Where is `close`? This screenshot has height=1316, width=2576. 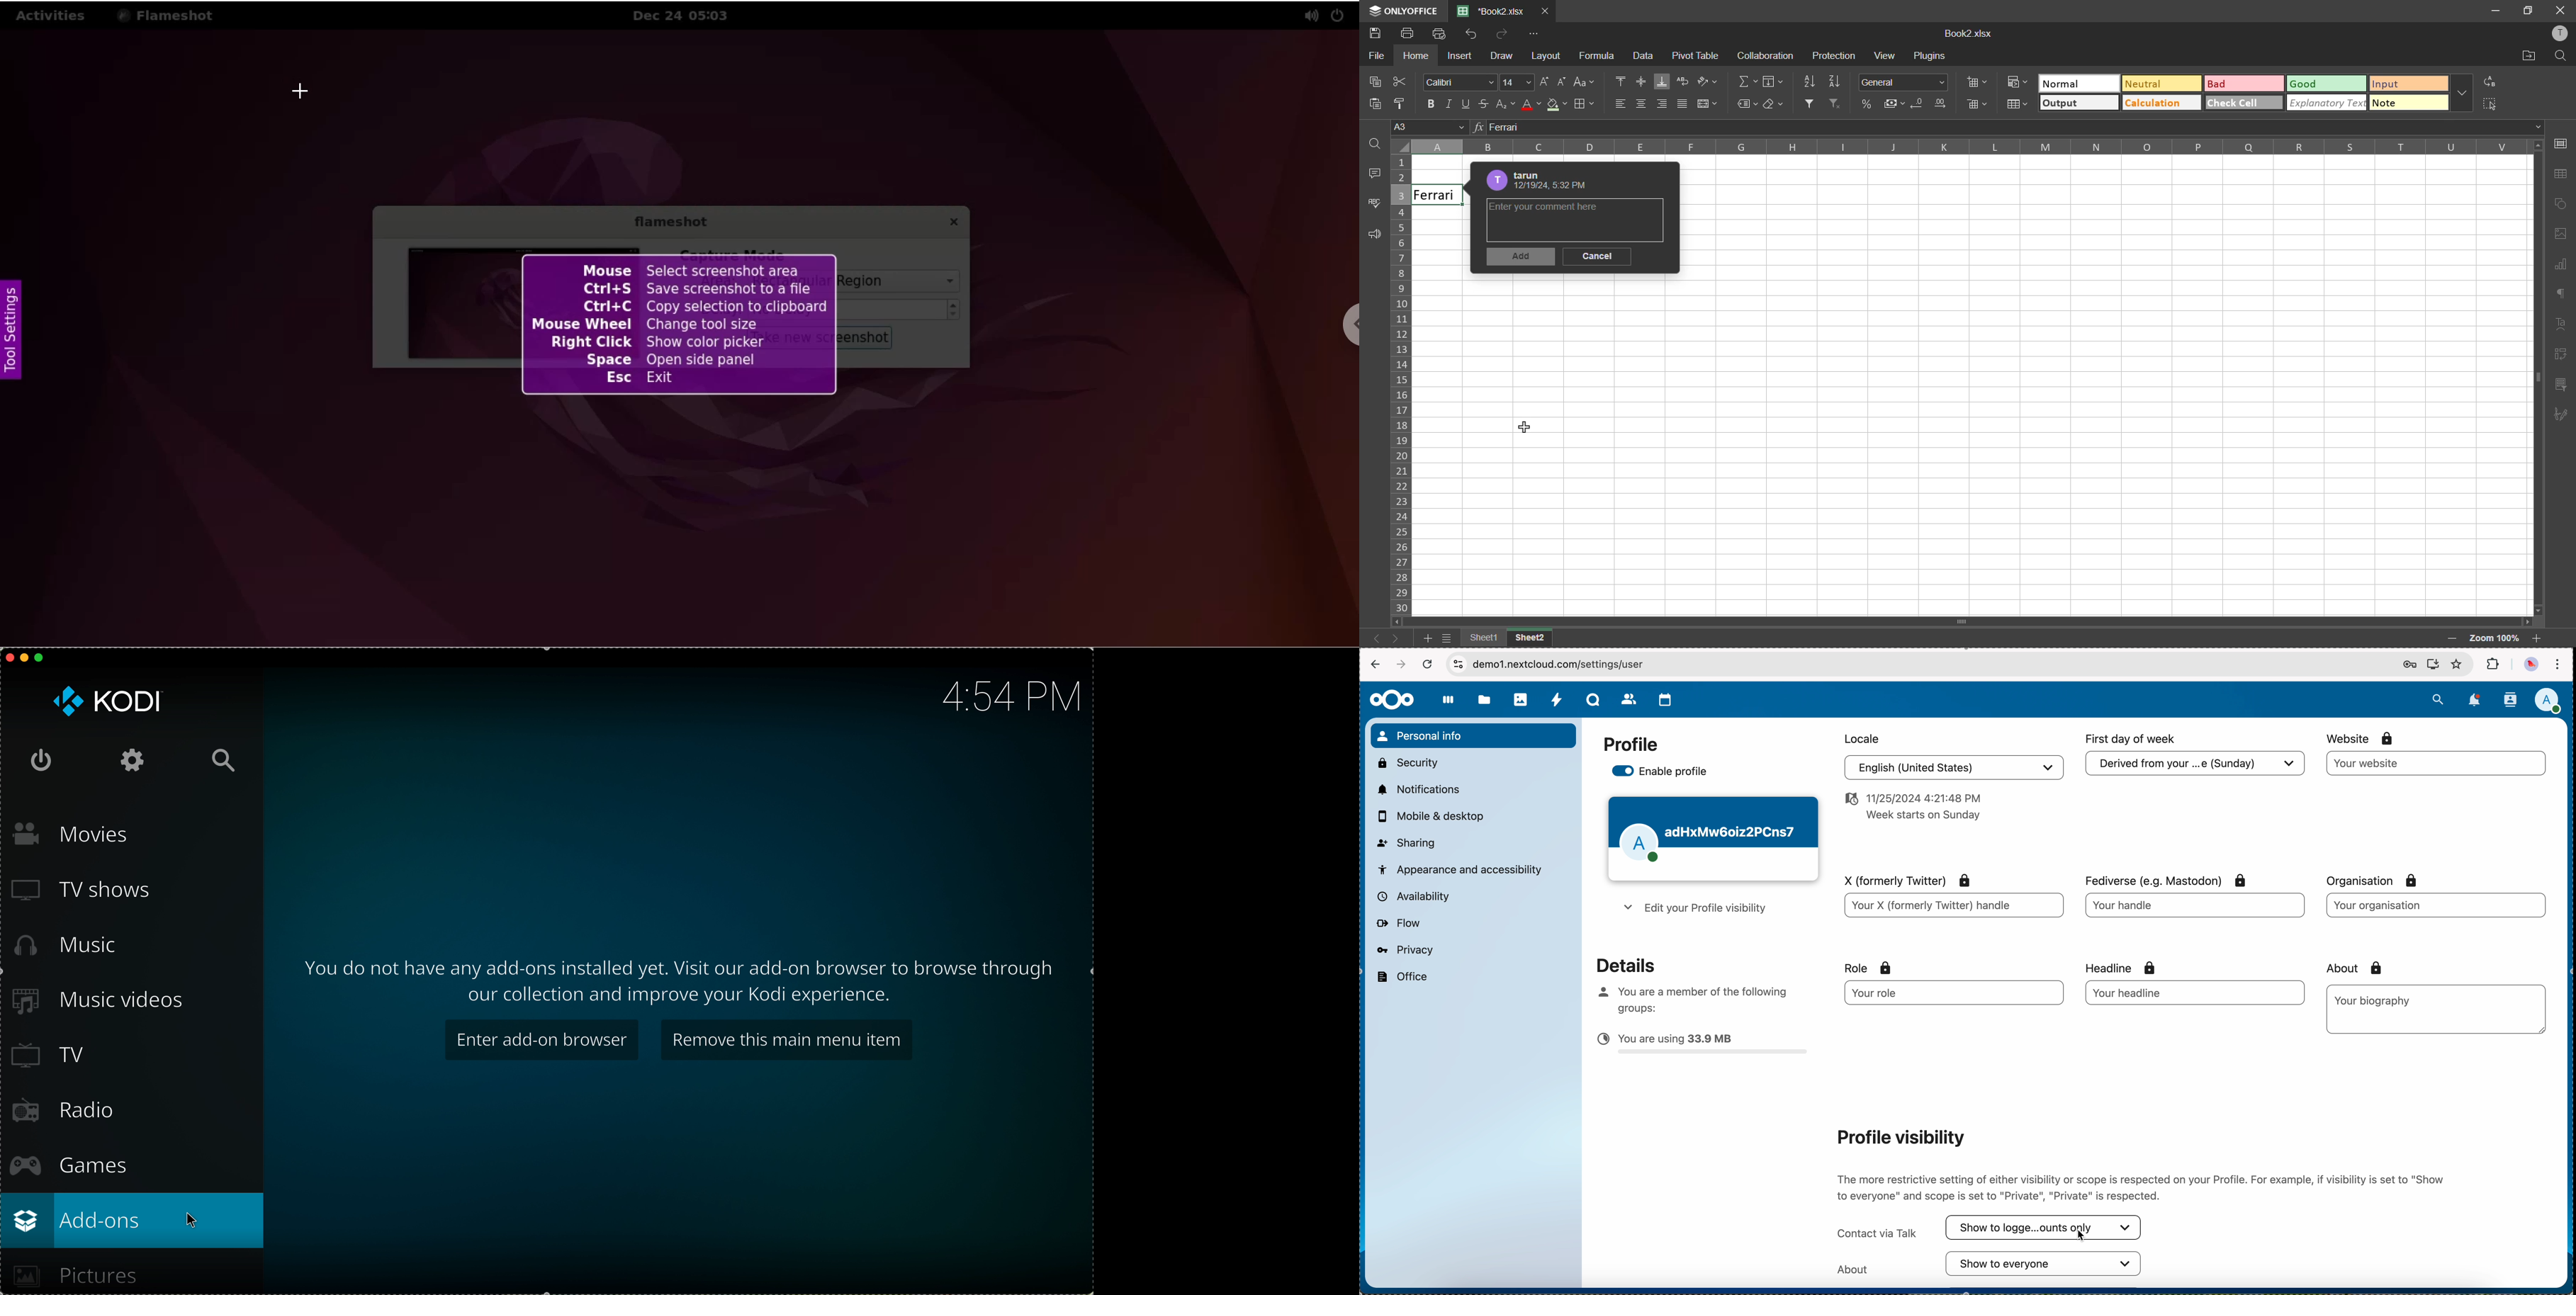
close is located at coordinates (947, 223).